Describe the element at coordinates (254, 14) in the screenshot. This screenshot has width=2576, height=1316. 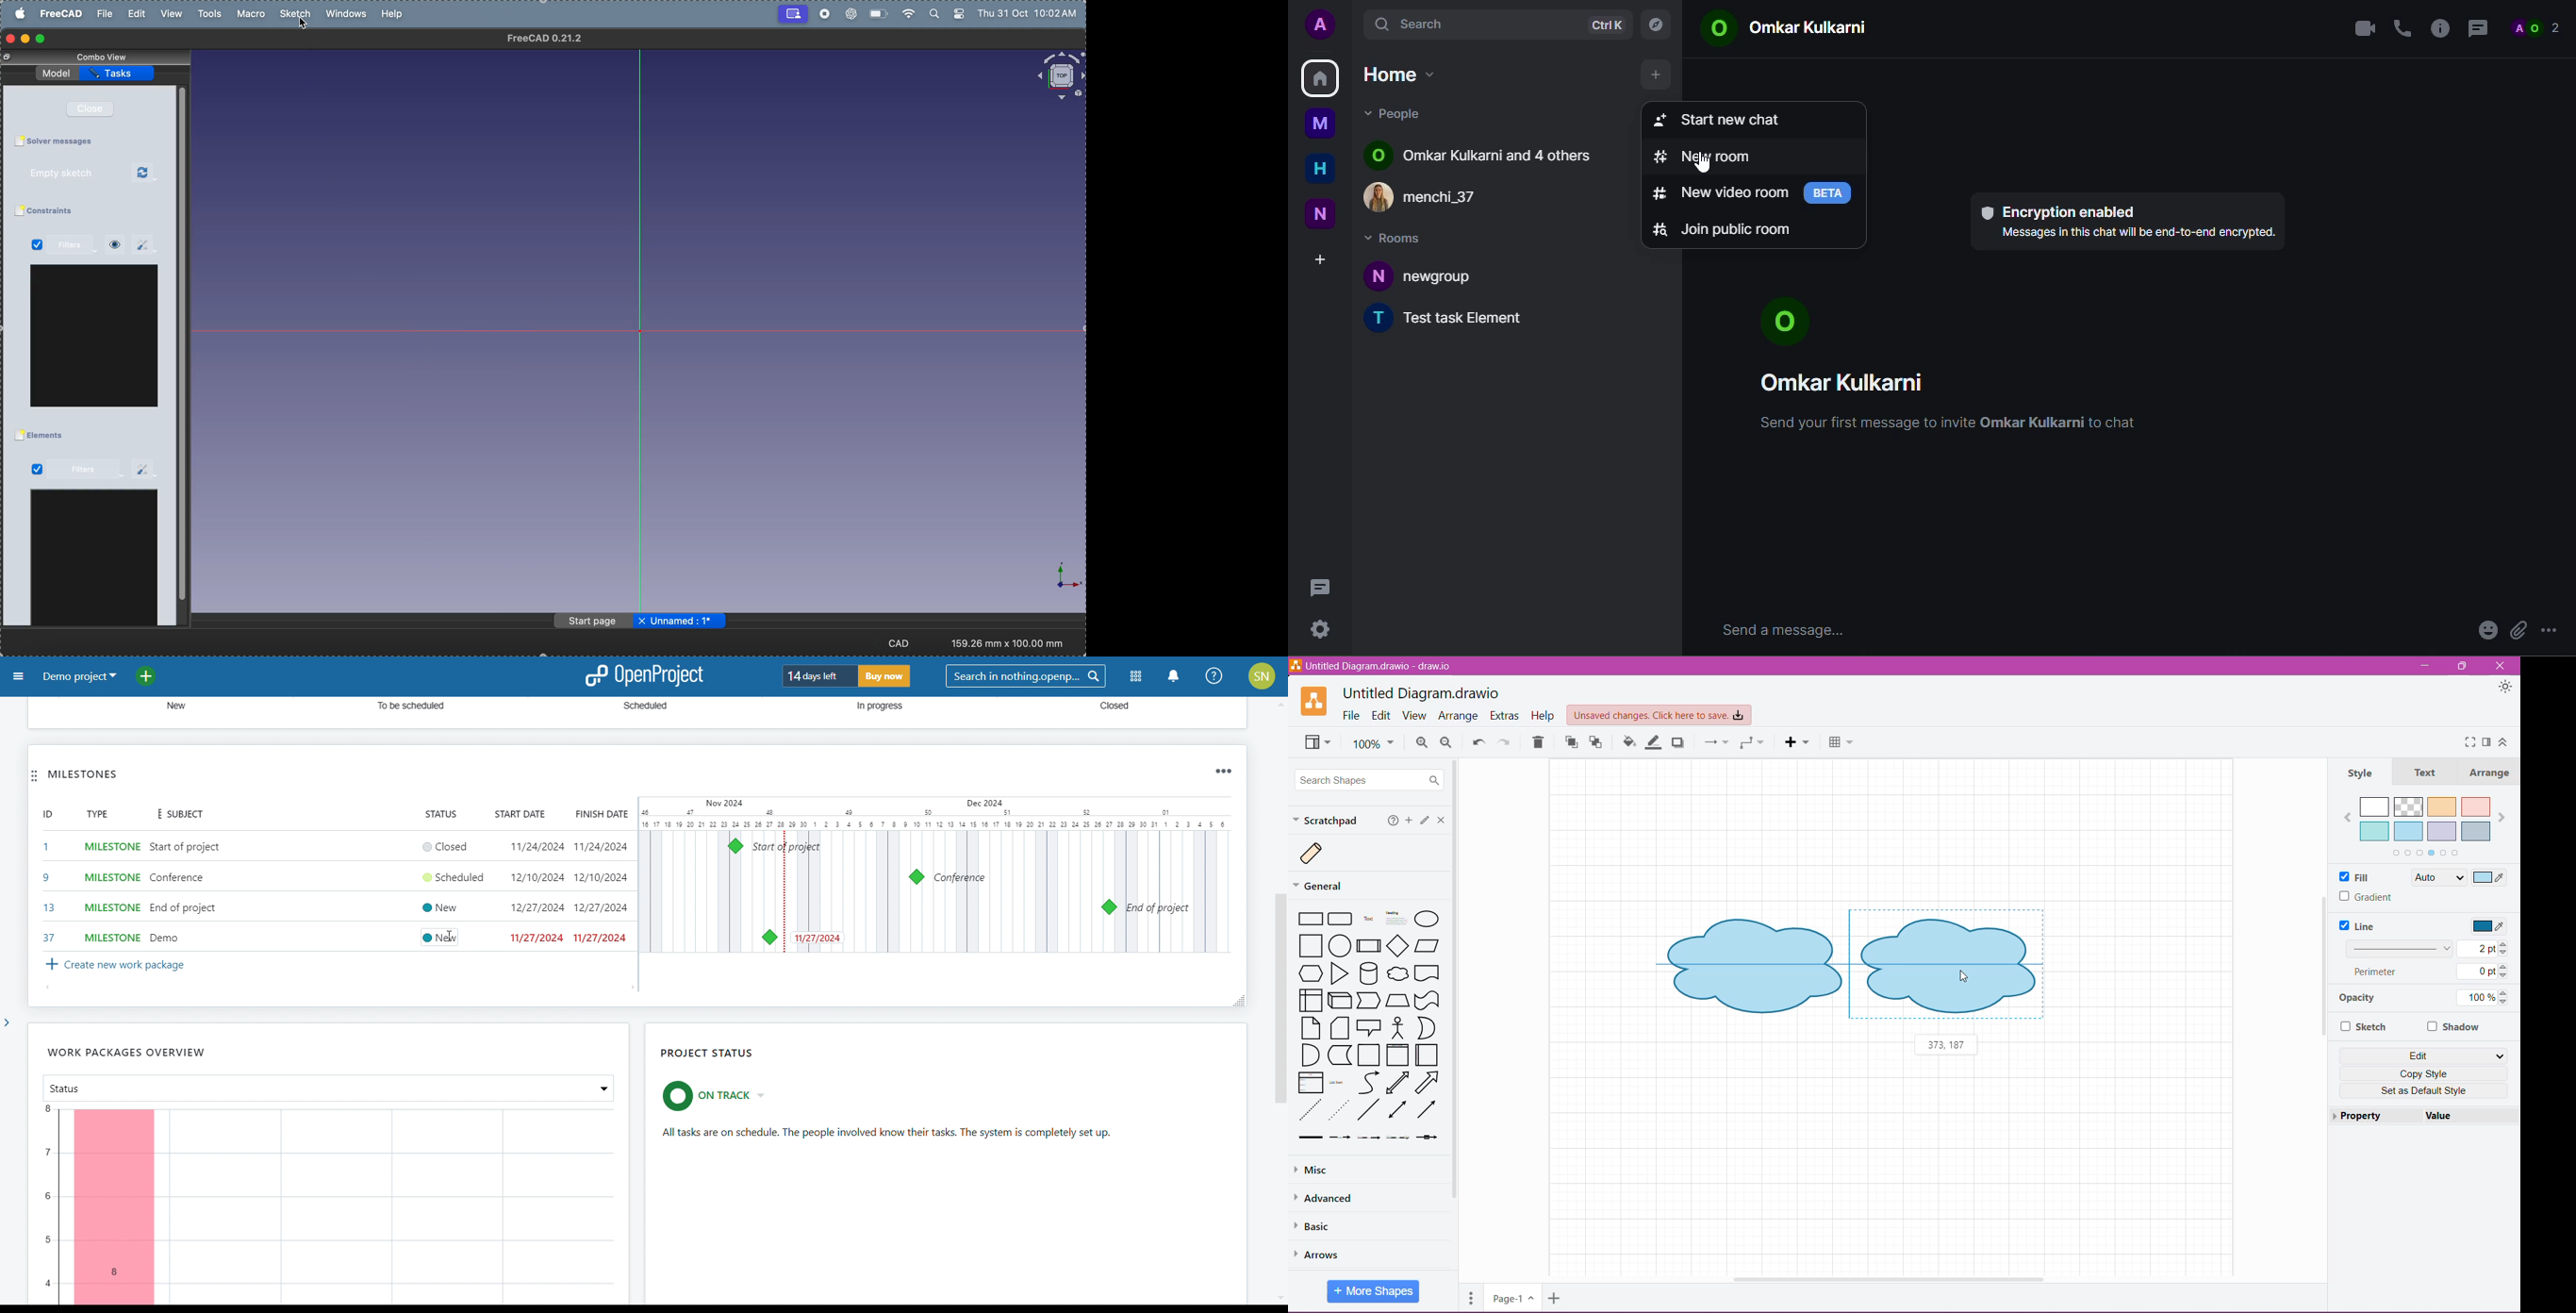
I see `marco` at that location.